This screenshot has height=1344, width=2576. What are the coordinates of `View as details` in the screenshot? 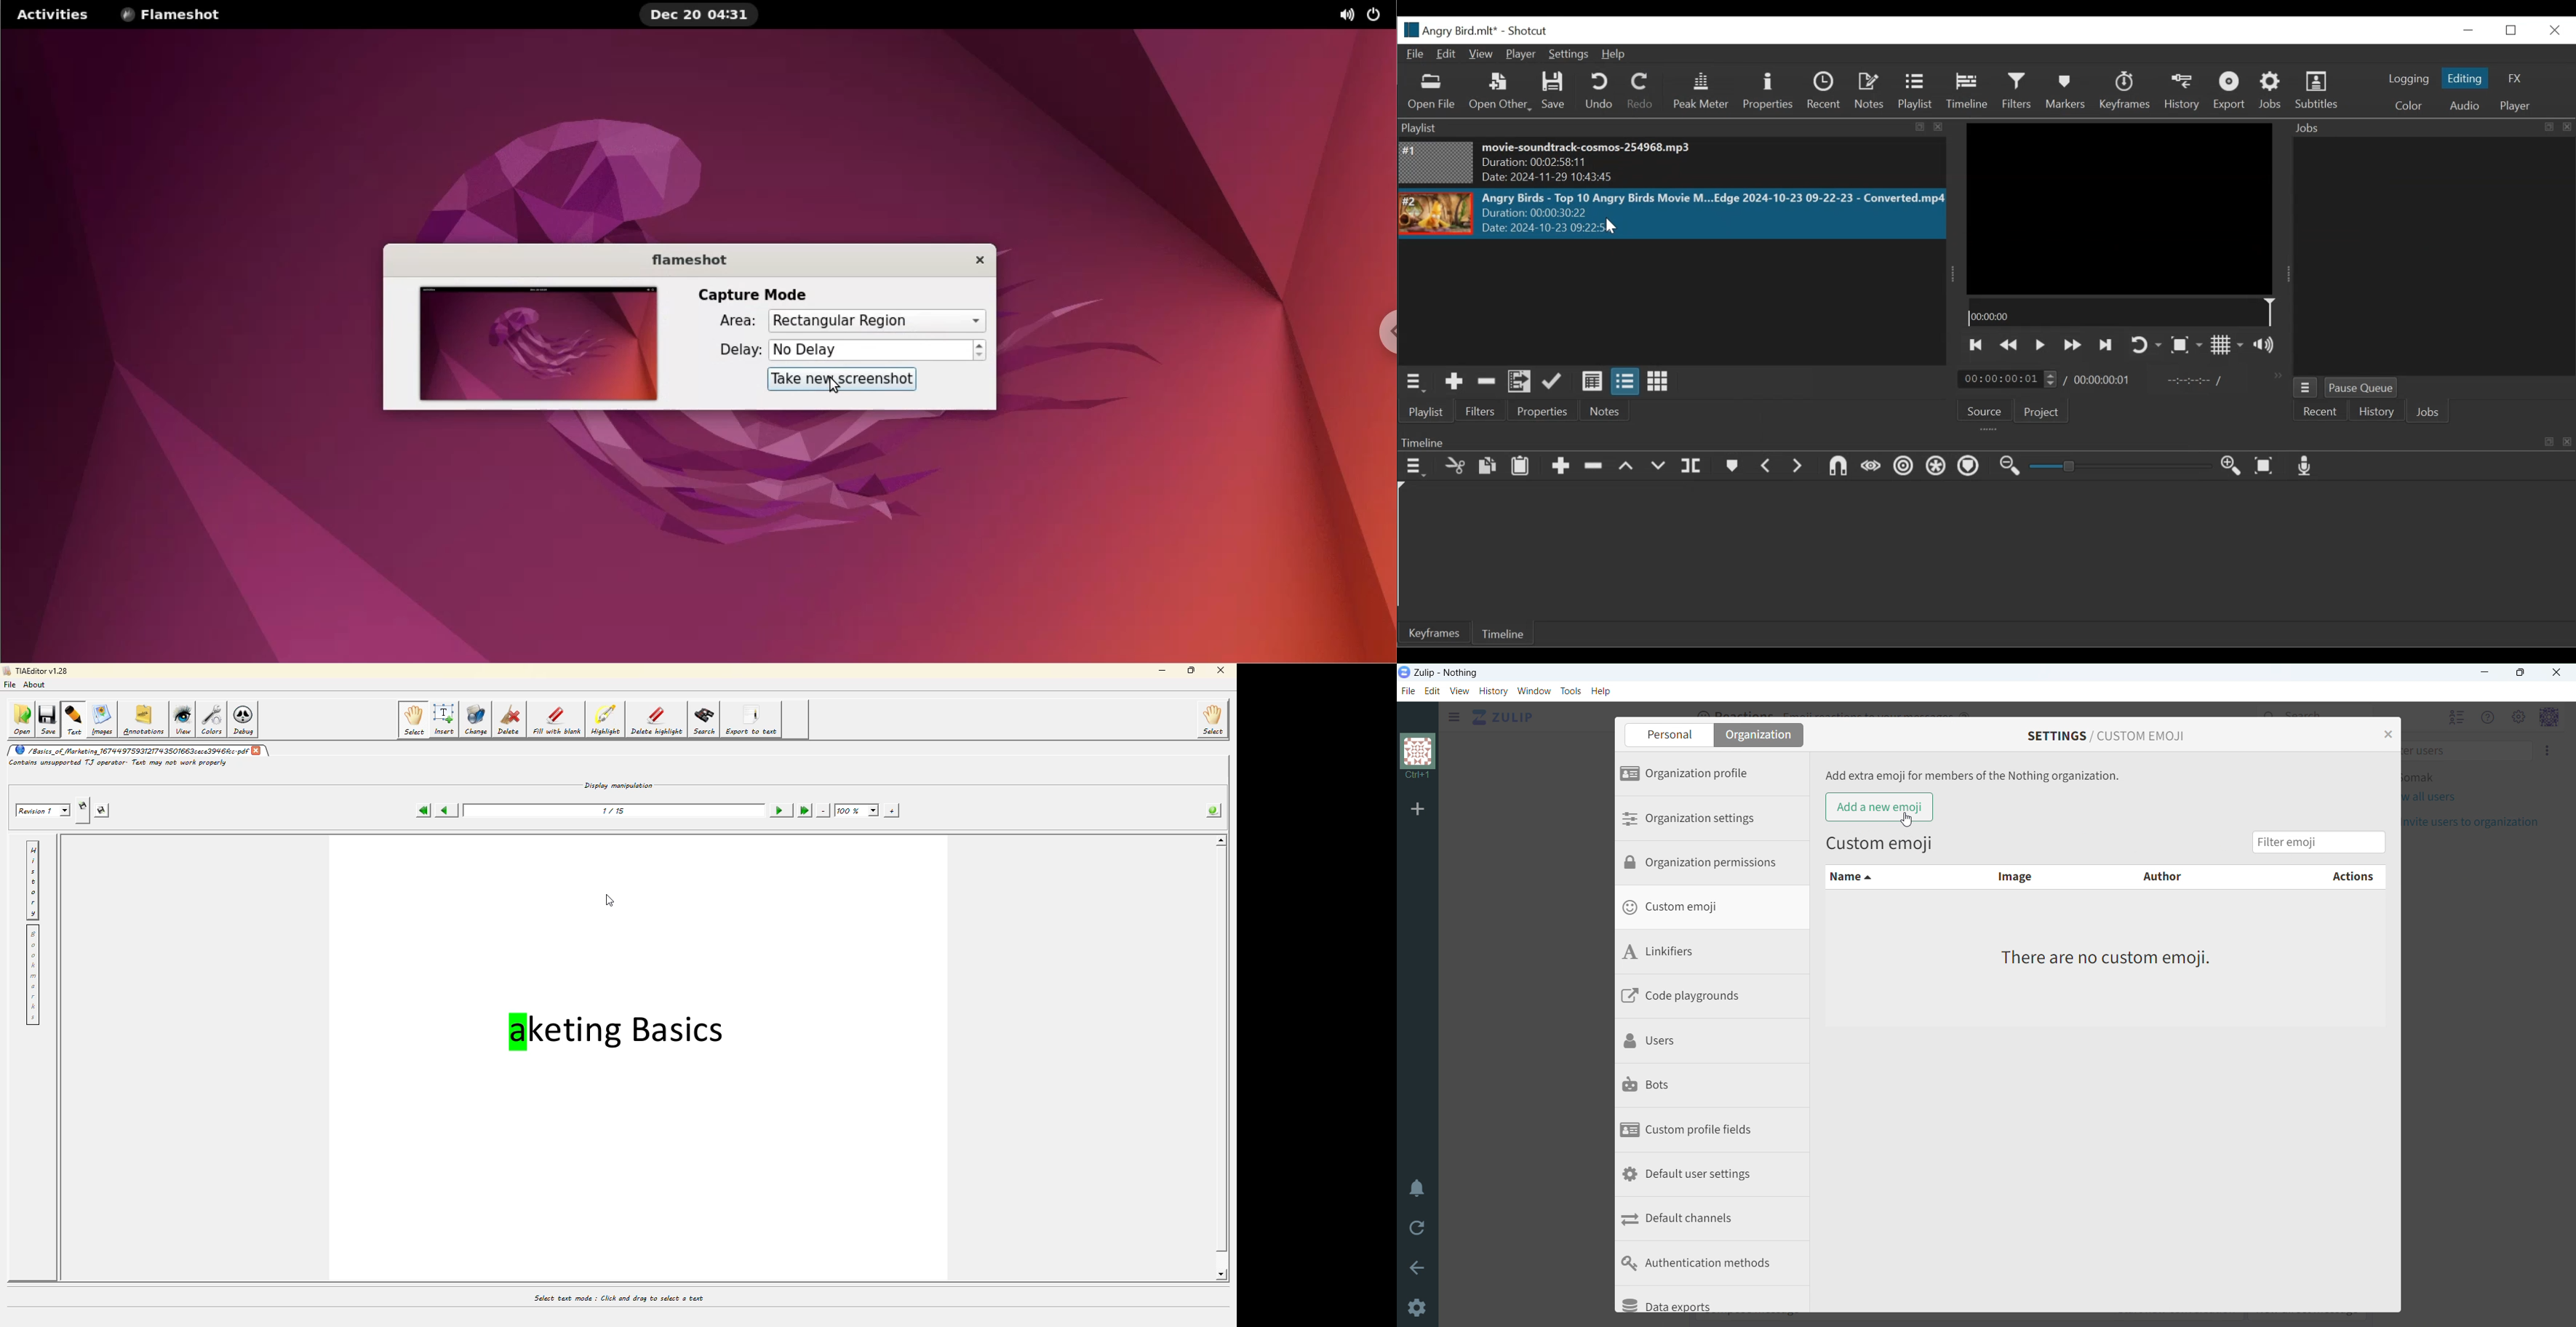 It's located at (1591, 383).